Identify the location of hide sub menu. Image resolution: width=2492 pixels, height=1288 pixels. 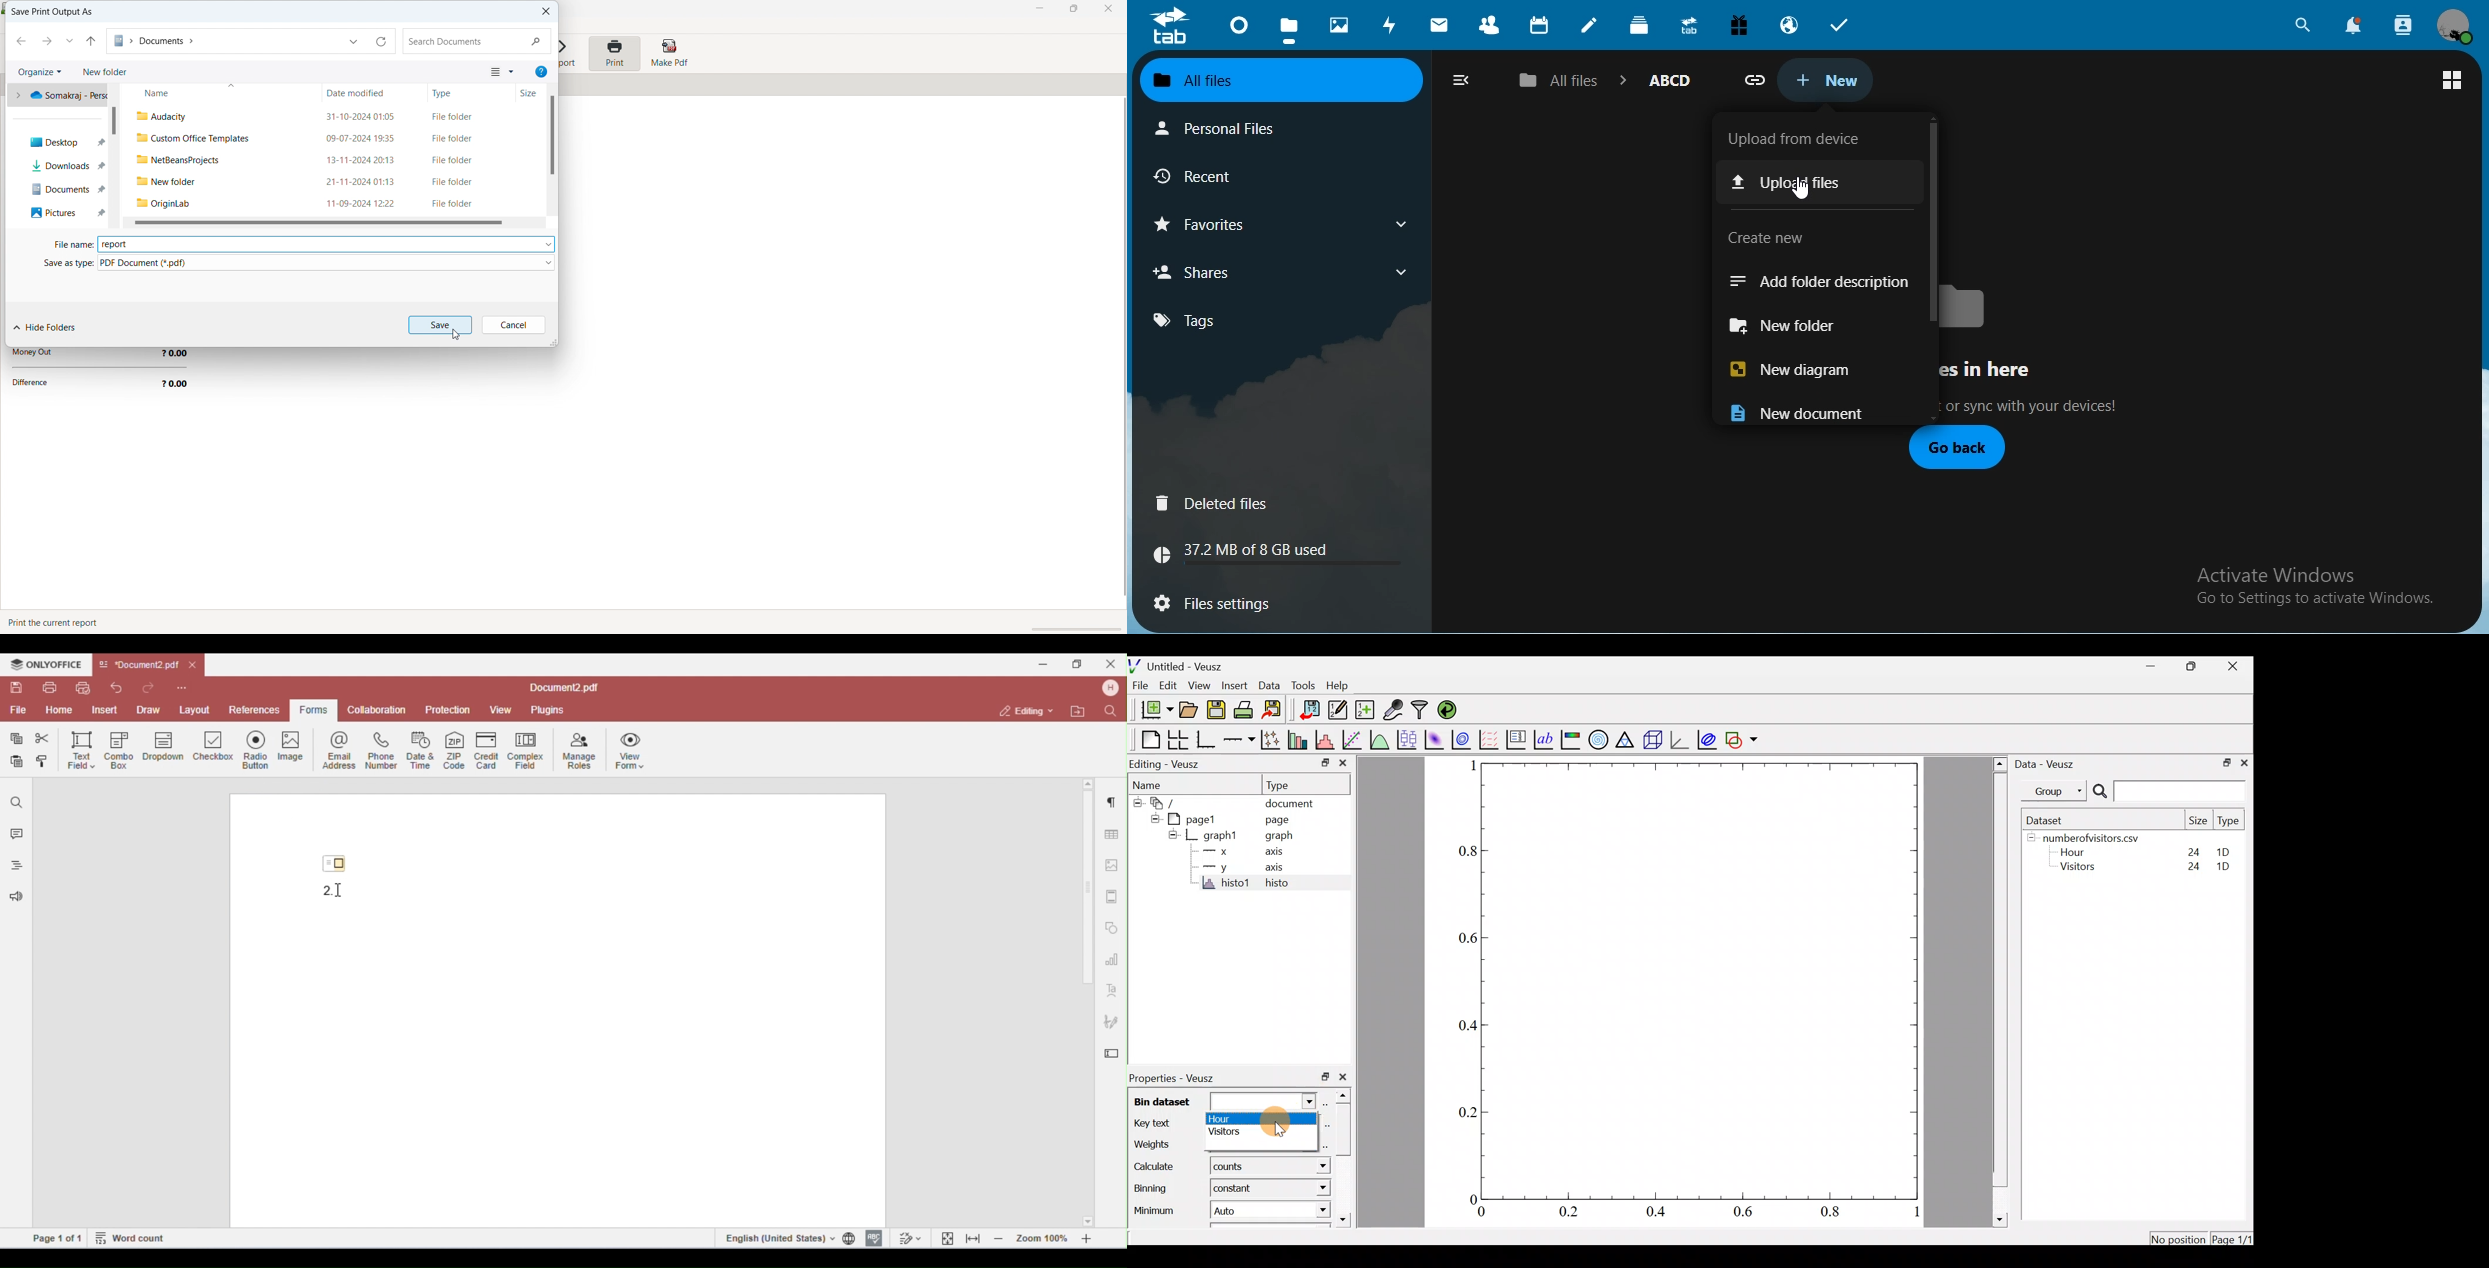
(1170, 837).